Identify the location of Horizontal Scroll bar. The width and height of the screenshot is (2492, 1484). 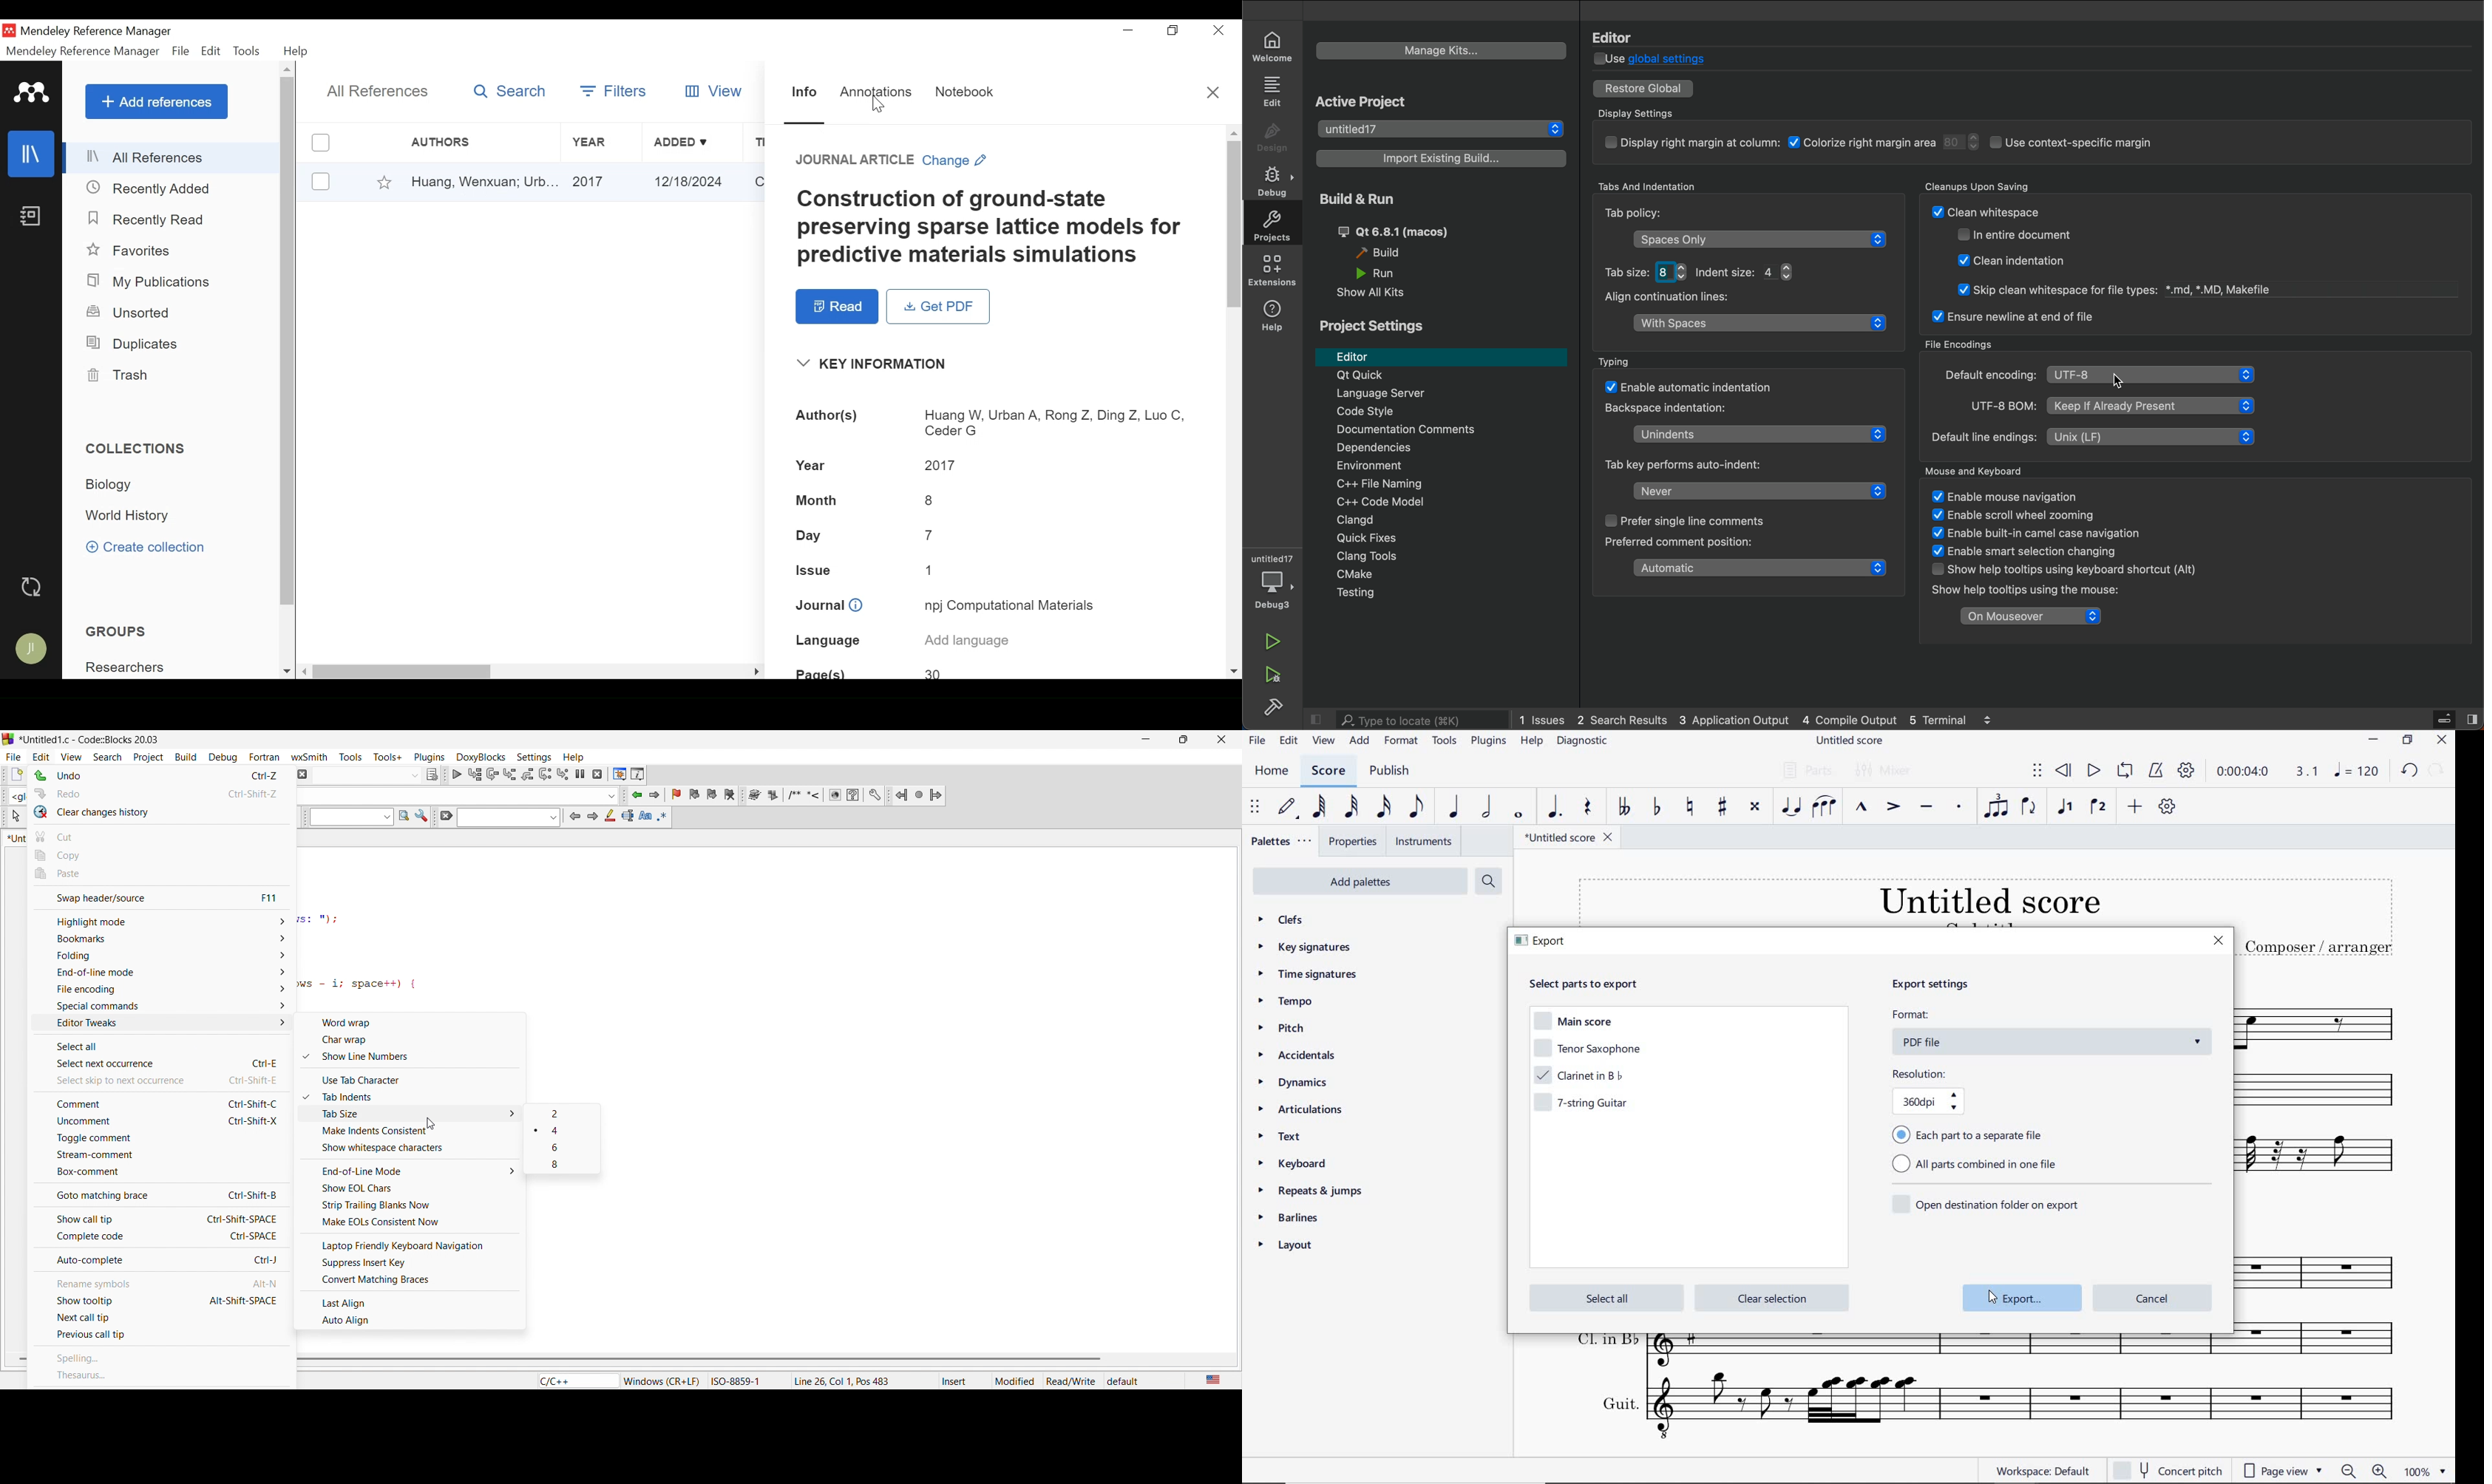
(402, 673).